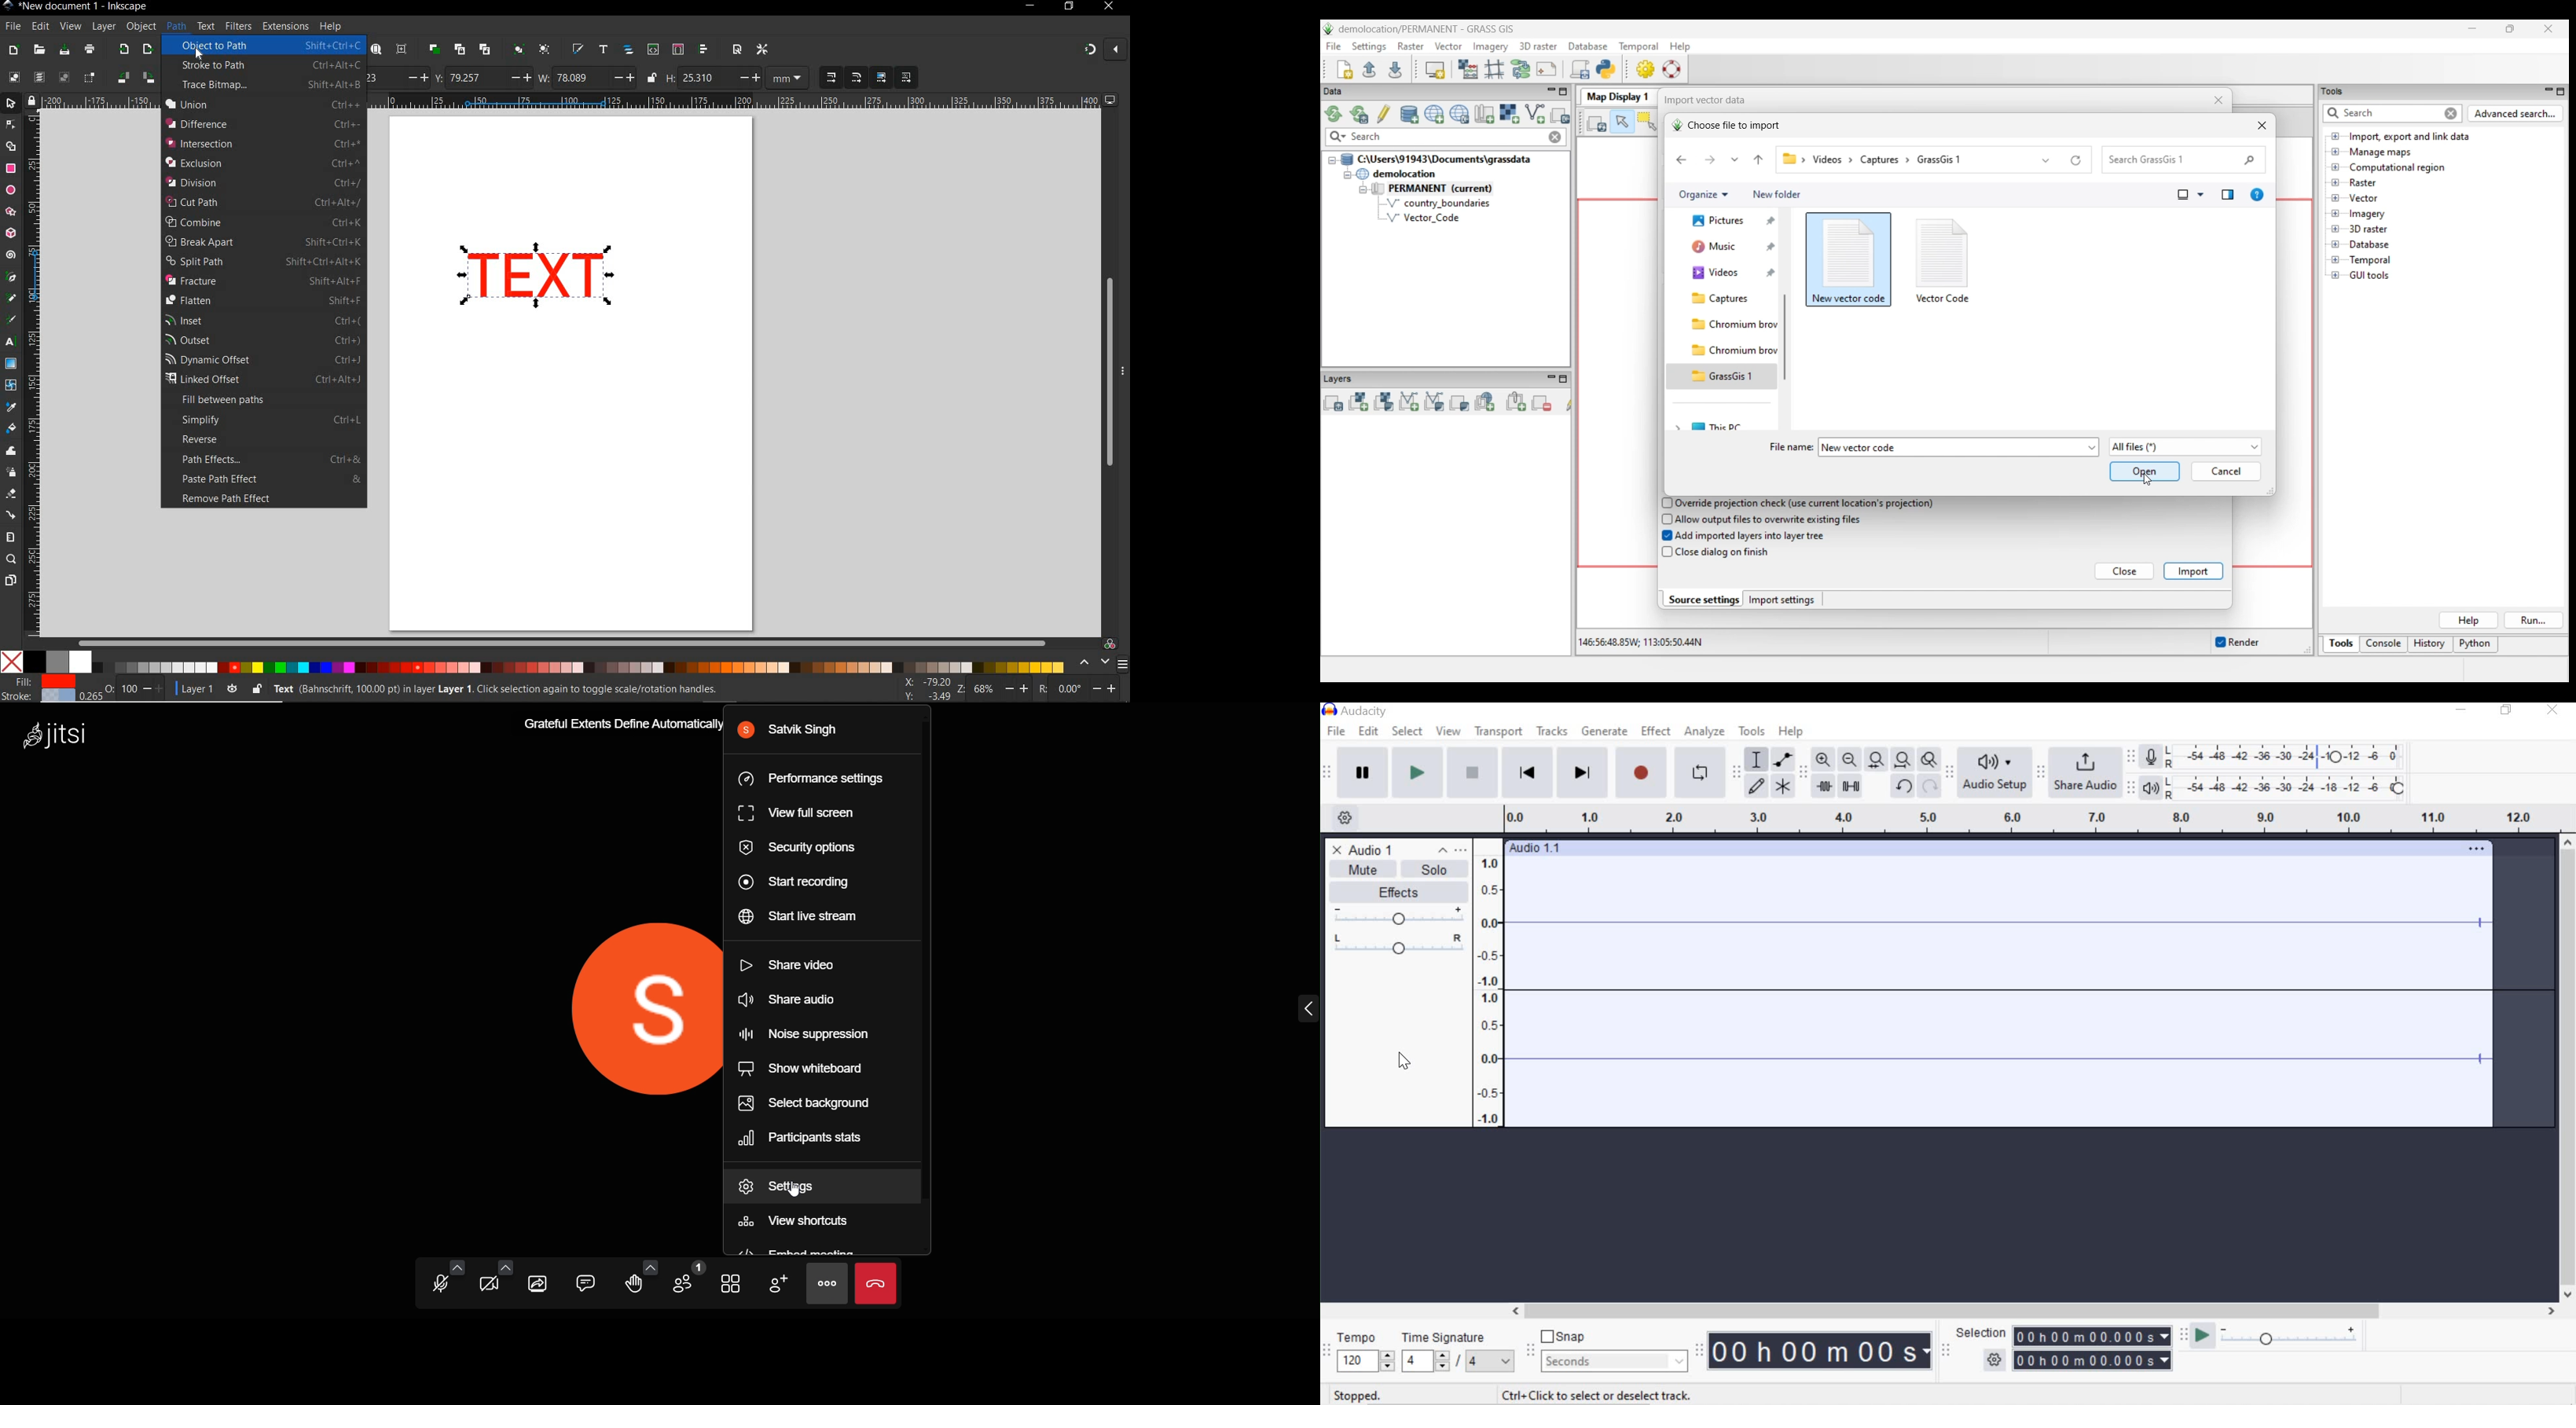 This screenshot has height=1428, width=2576. What do you see at coordinates (882, 78) in the screenshot?
I see `MOVE GRADIENTS` at bounding box center [882, 78].